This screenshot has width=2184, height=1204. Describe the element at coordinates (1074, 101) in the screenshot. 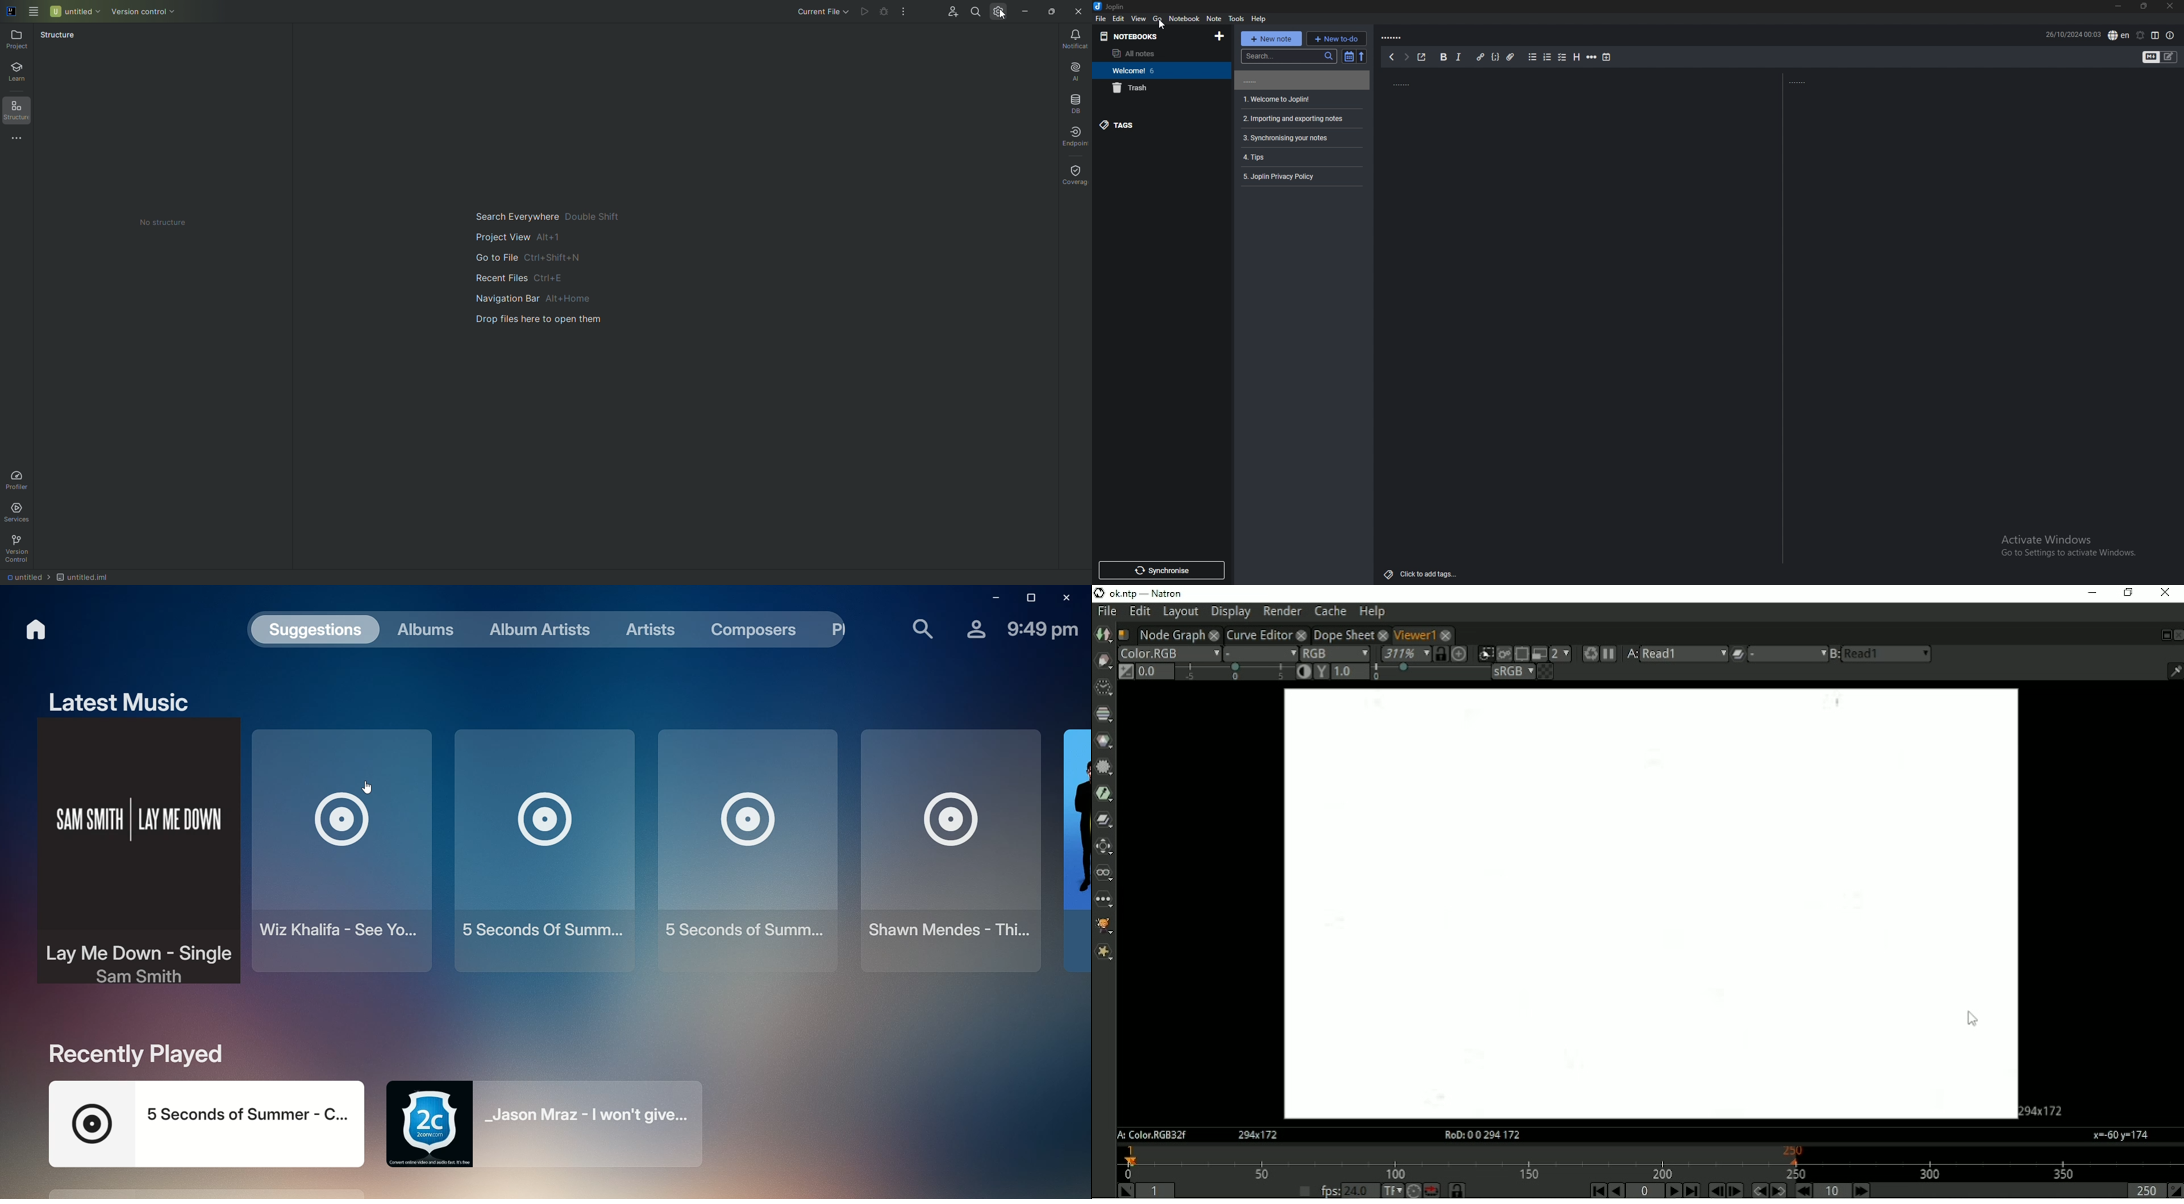

I see `Database` at that location.